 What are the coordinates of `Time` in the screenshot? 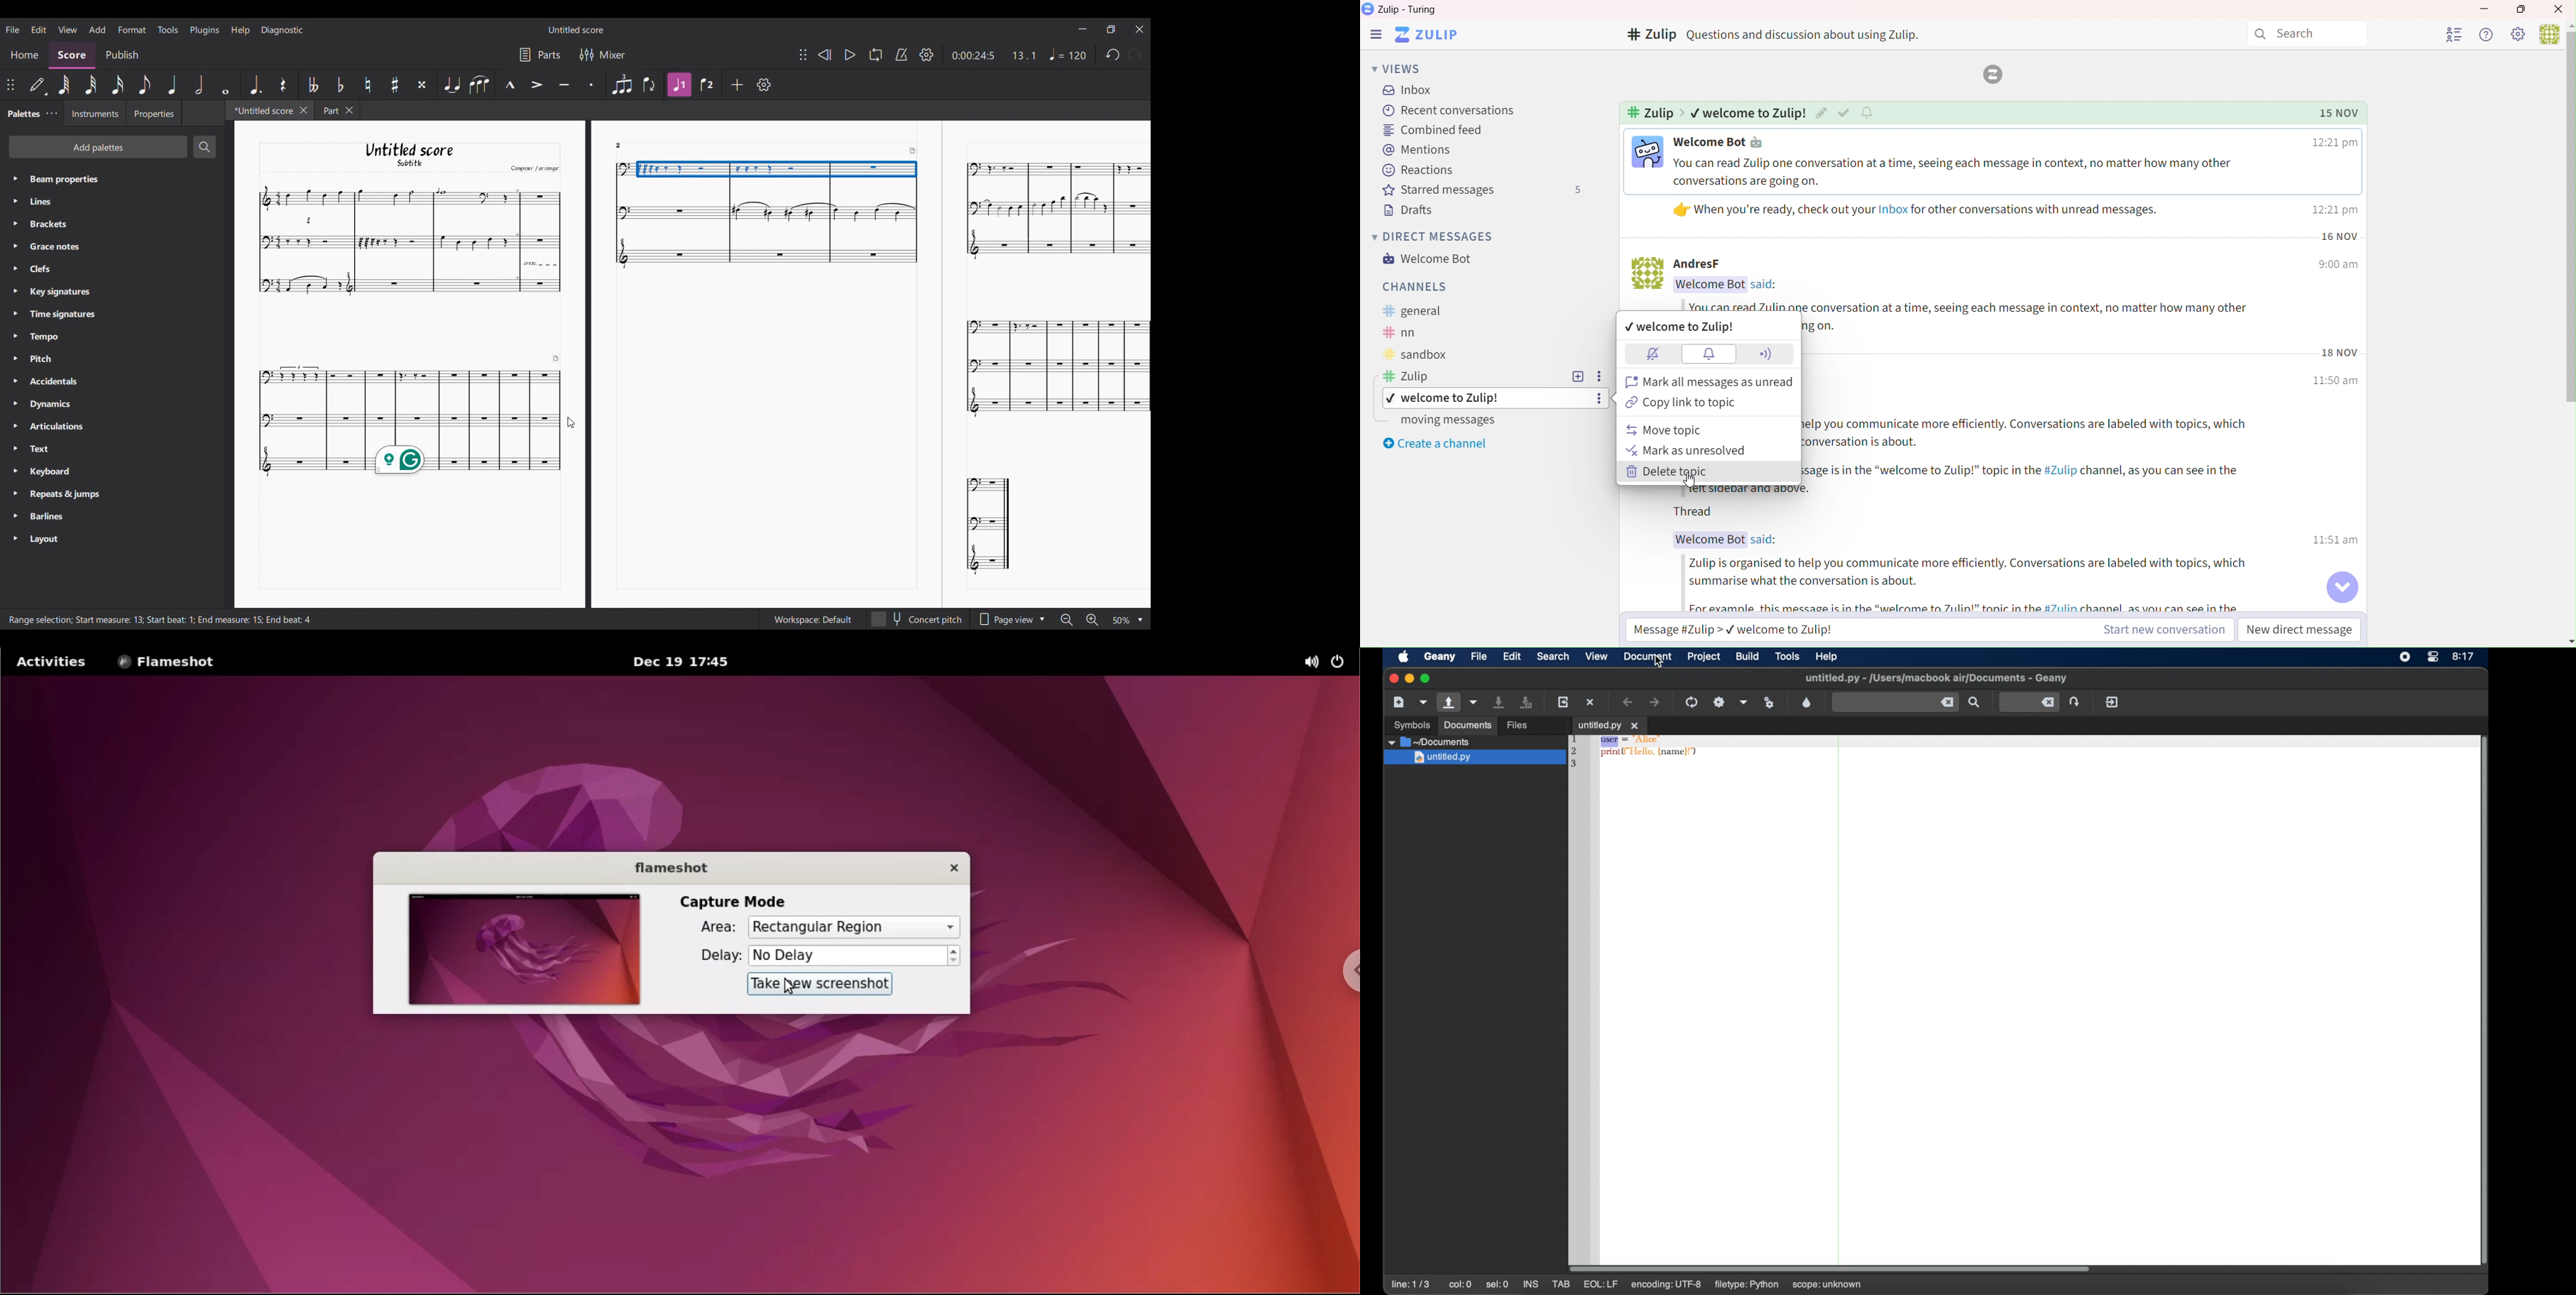 It's located at (2337, 540).